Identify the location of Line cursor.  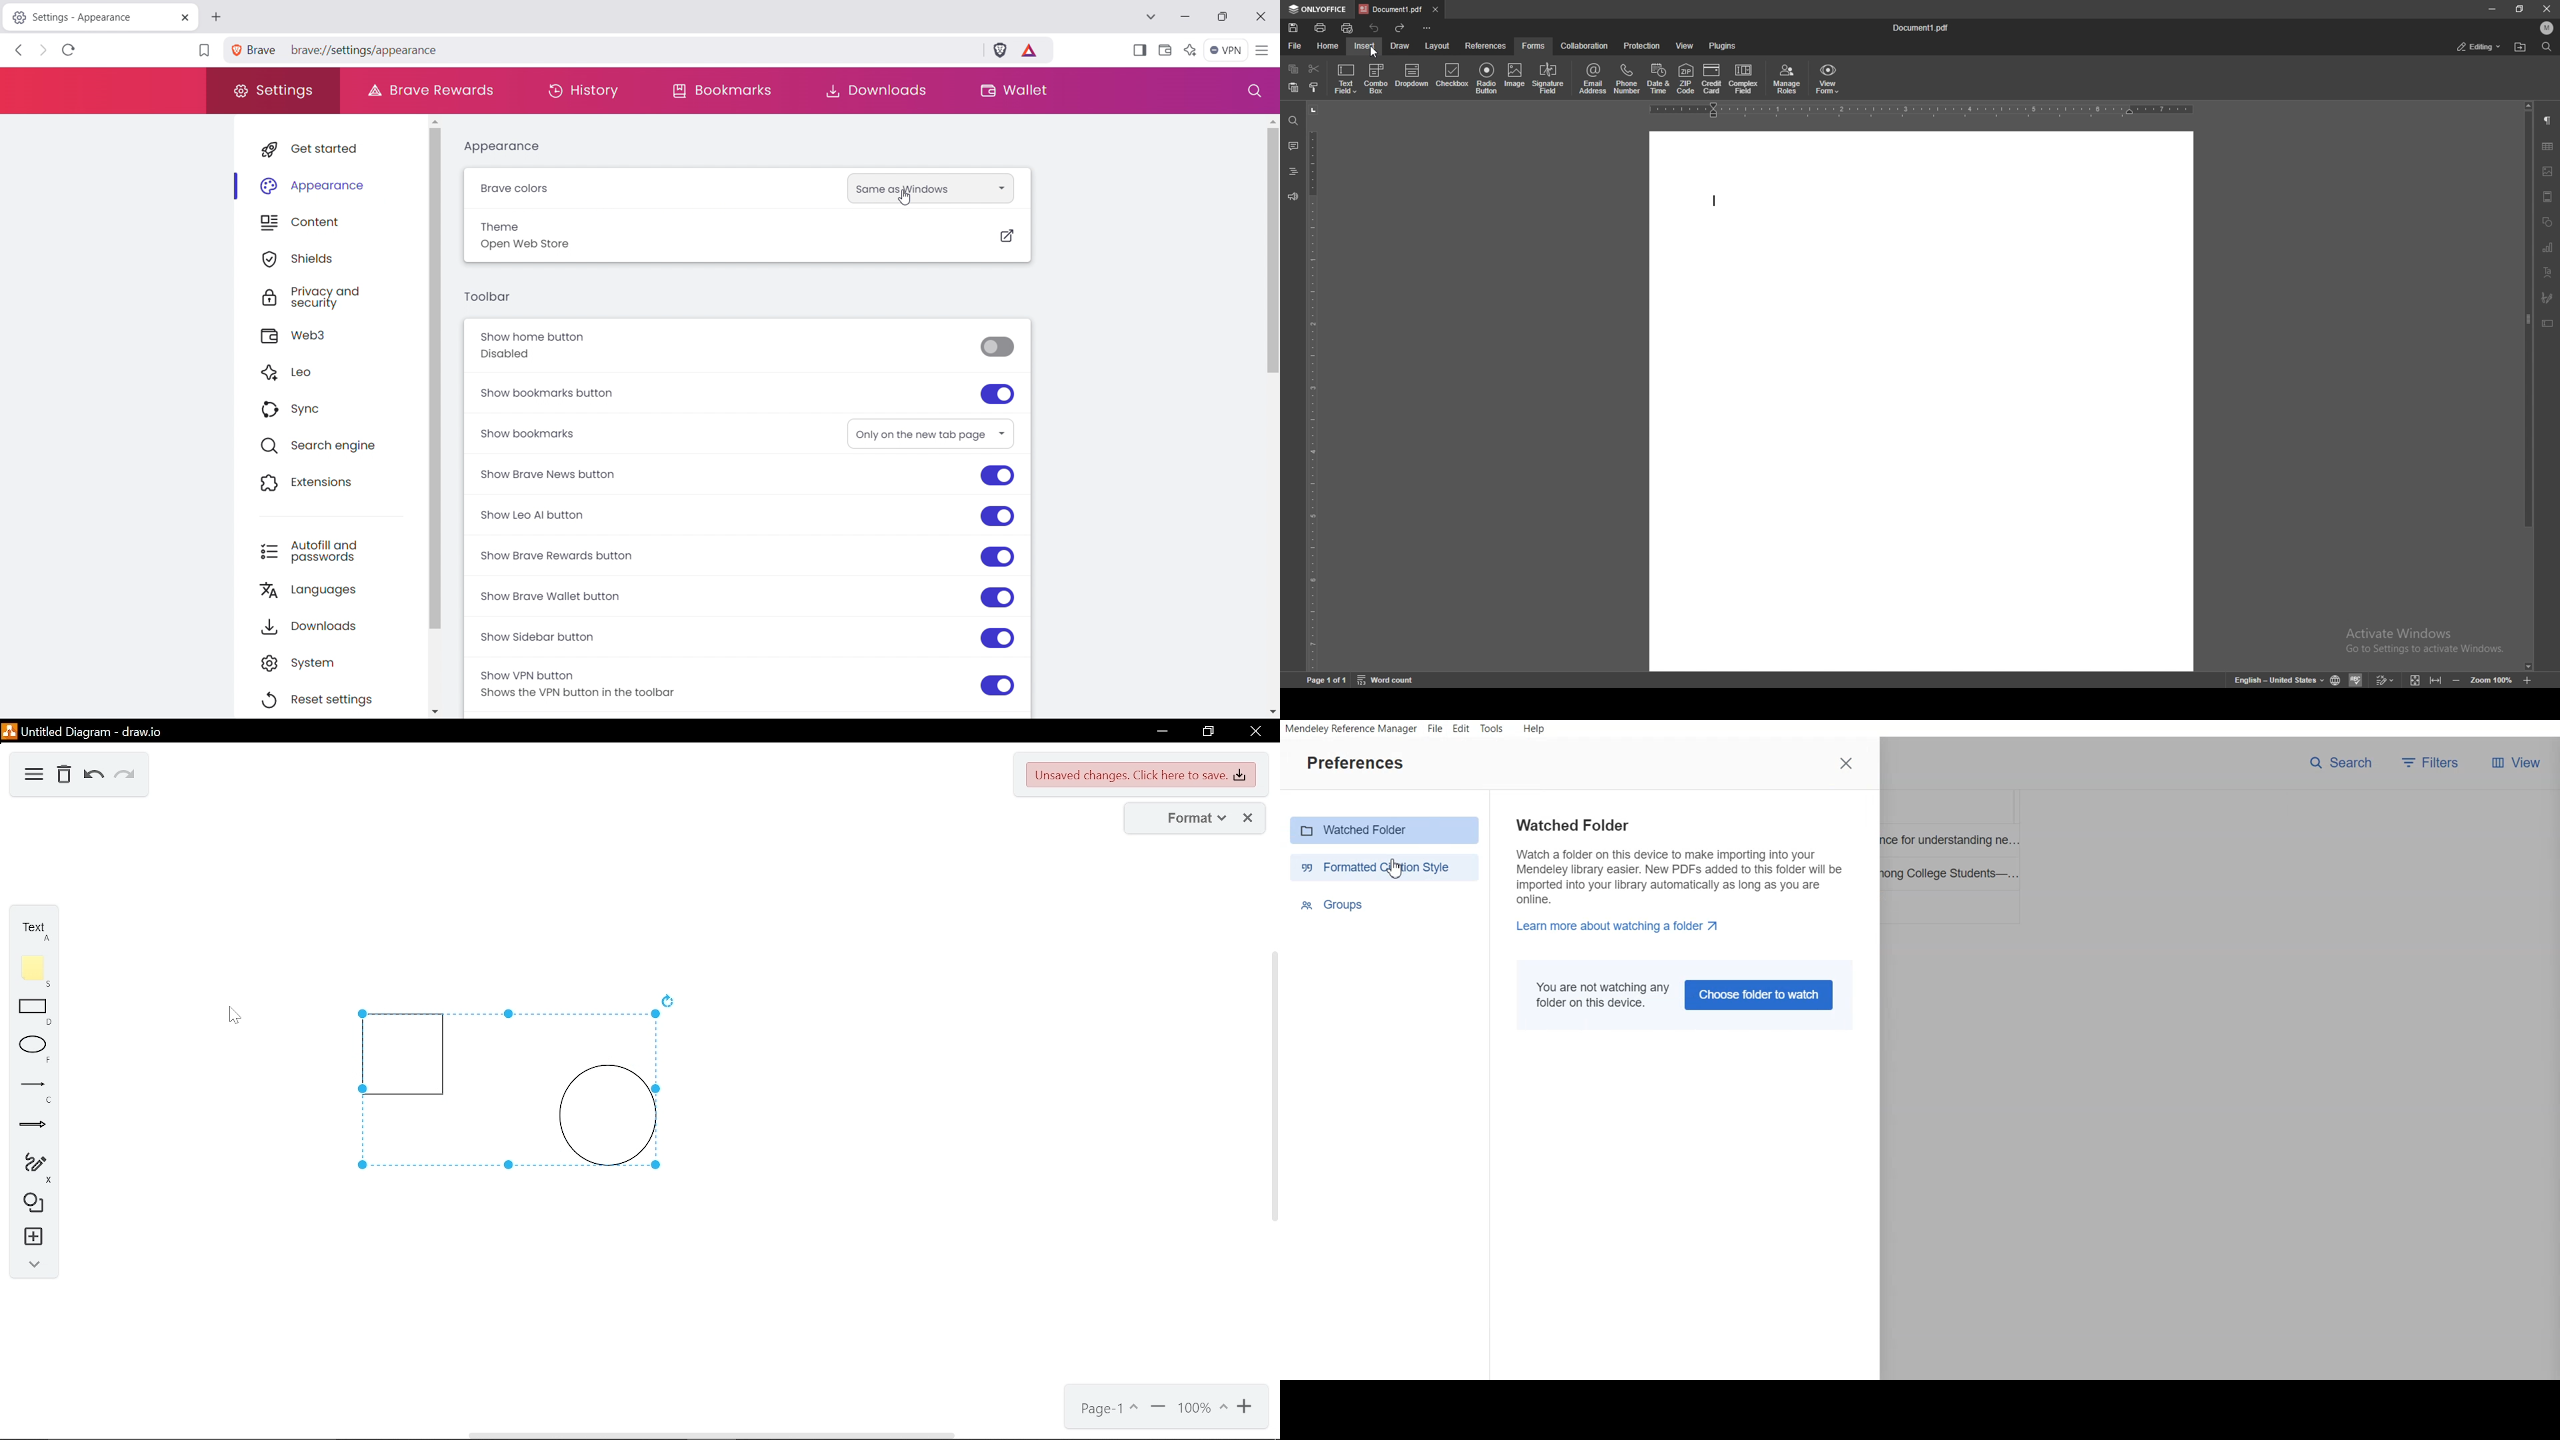
(1716, 201).